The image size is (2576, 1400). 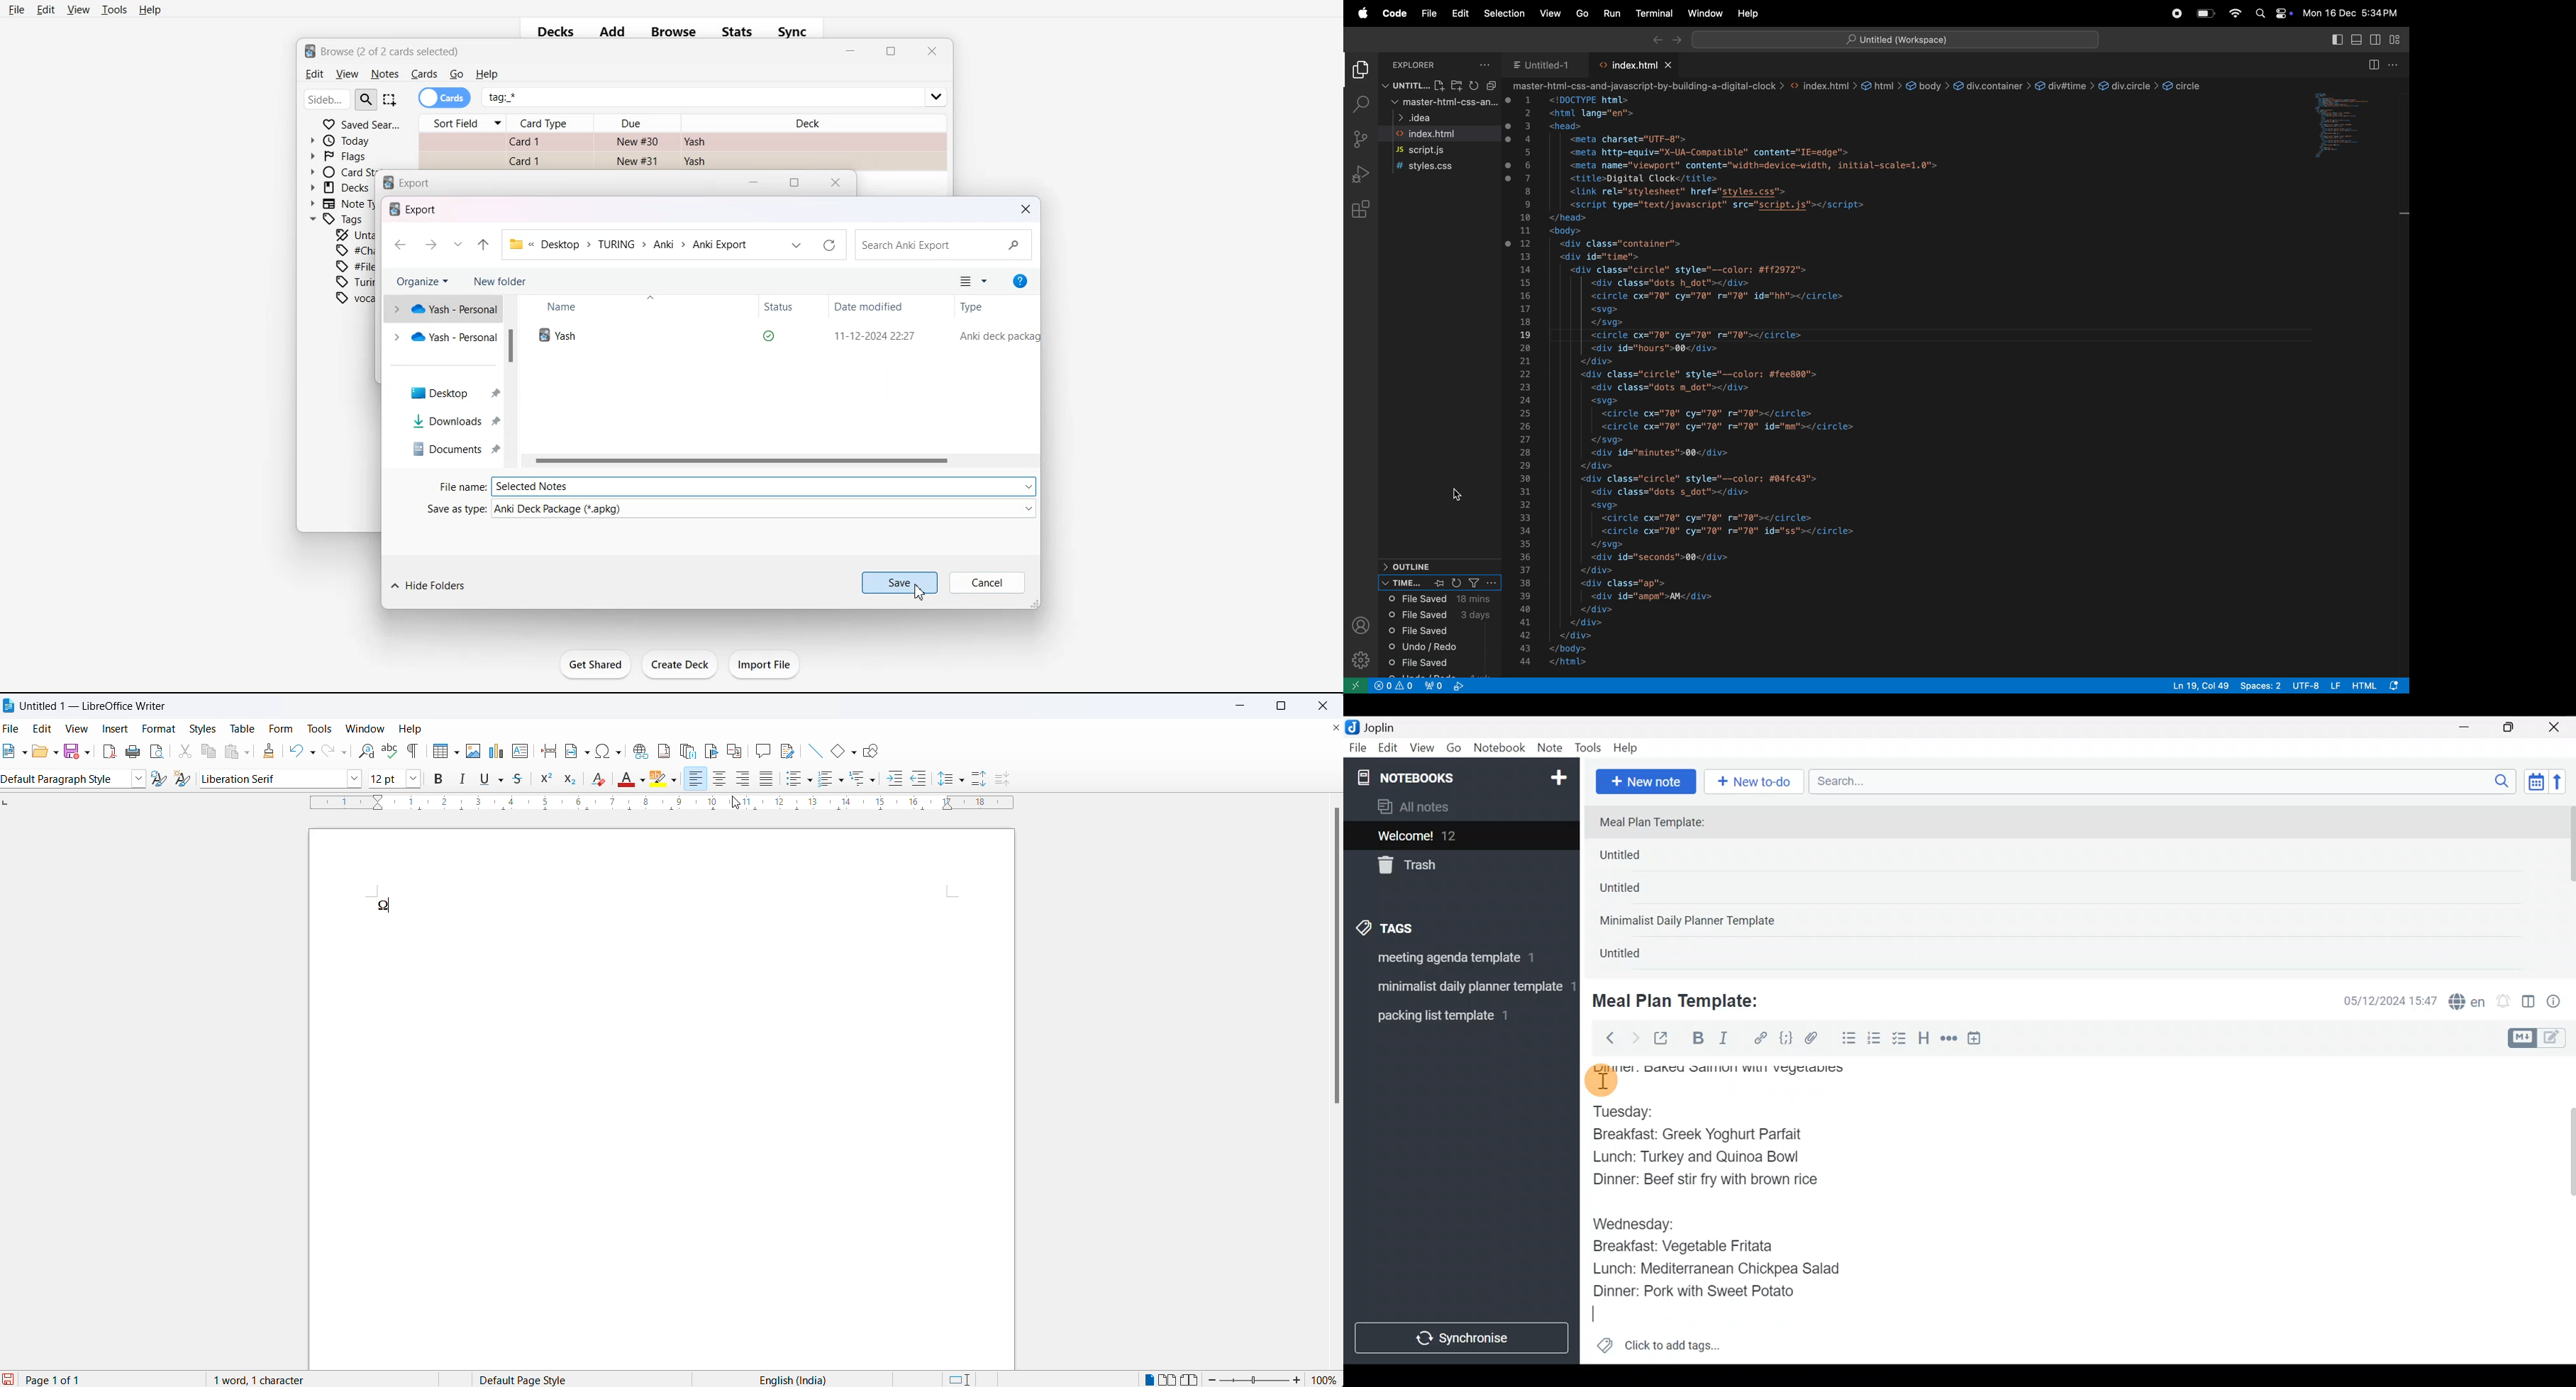 I want to click on view port, so click(x=1445, y=686).